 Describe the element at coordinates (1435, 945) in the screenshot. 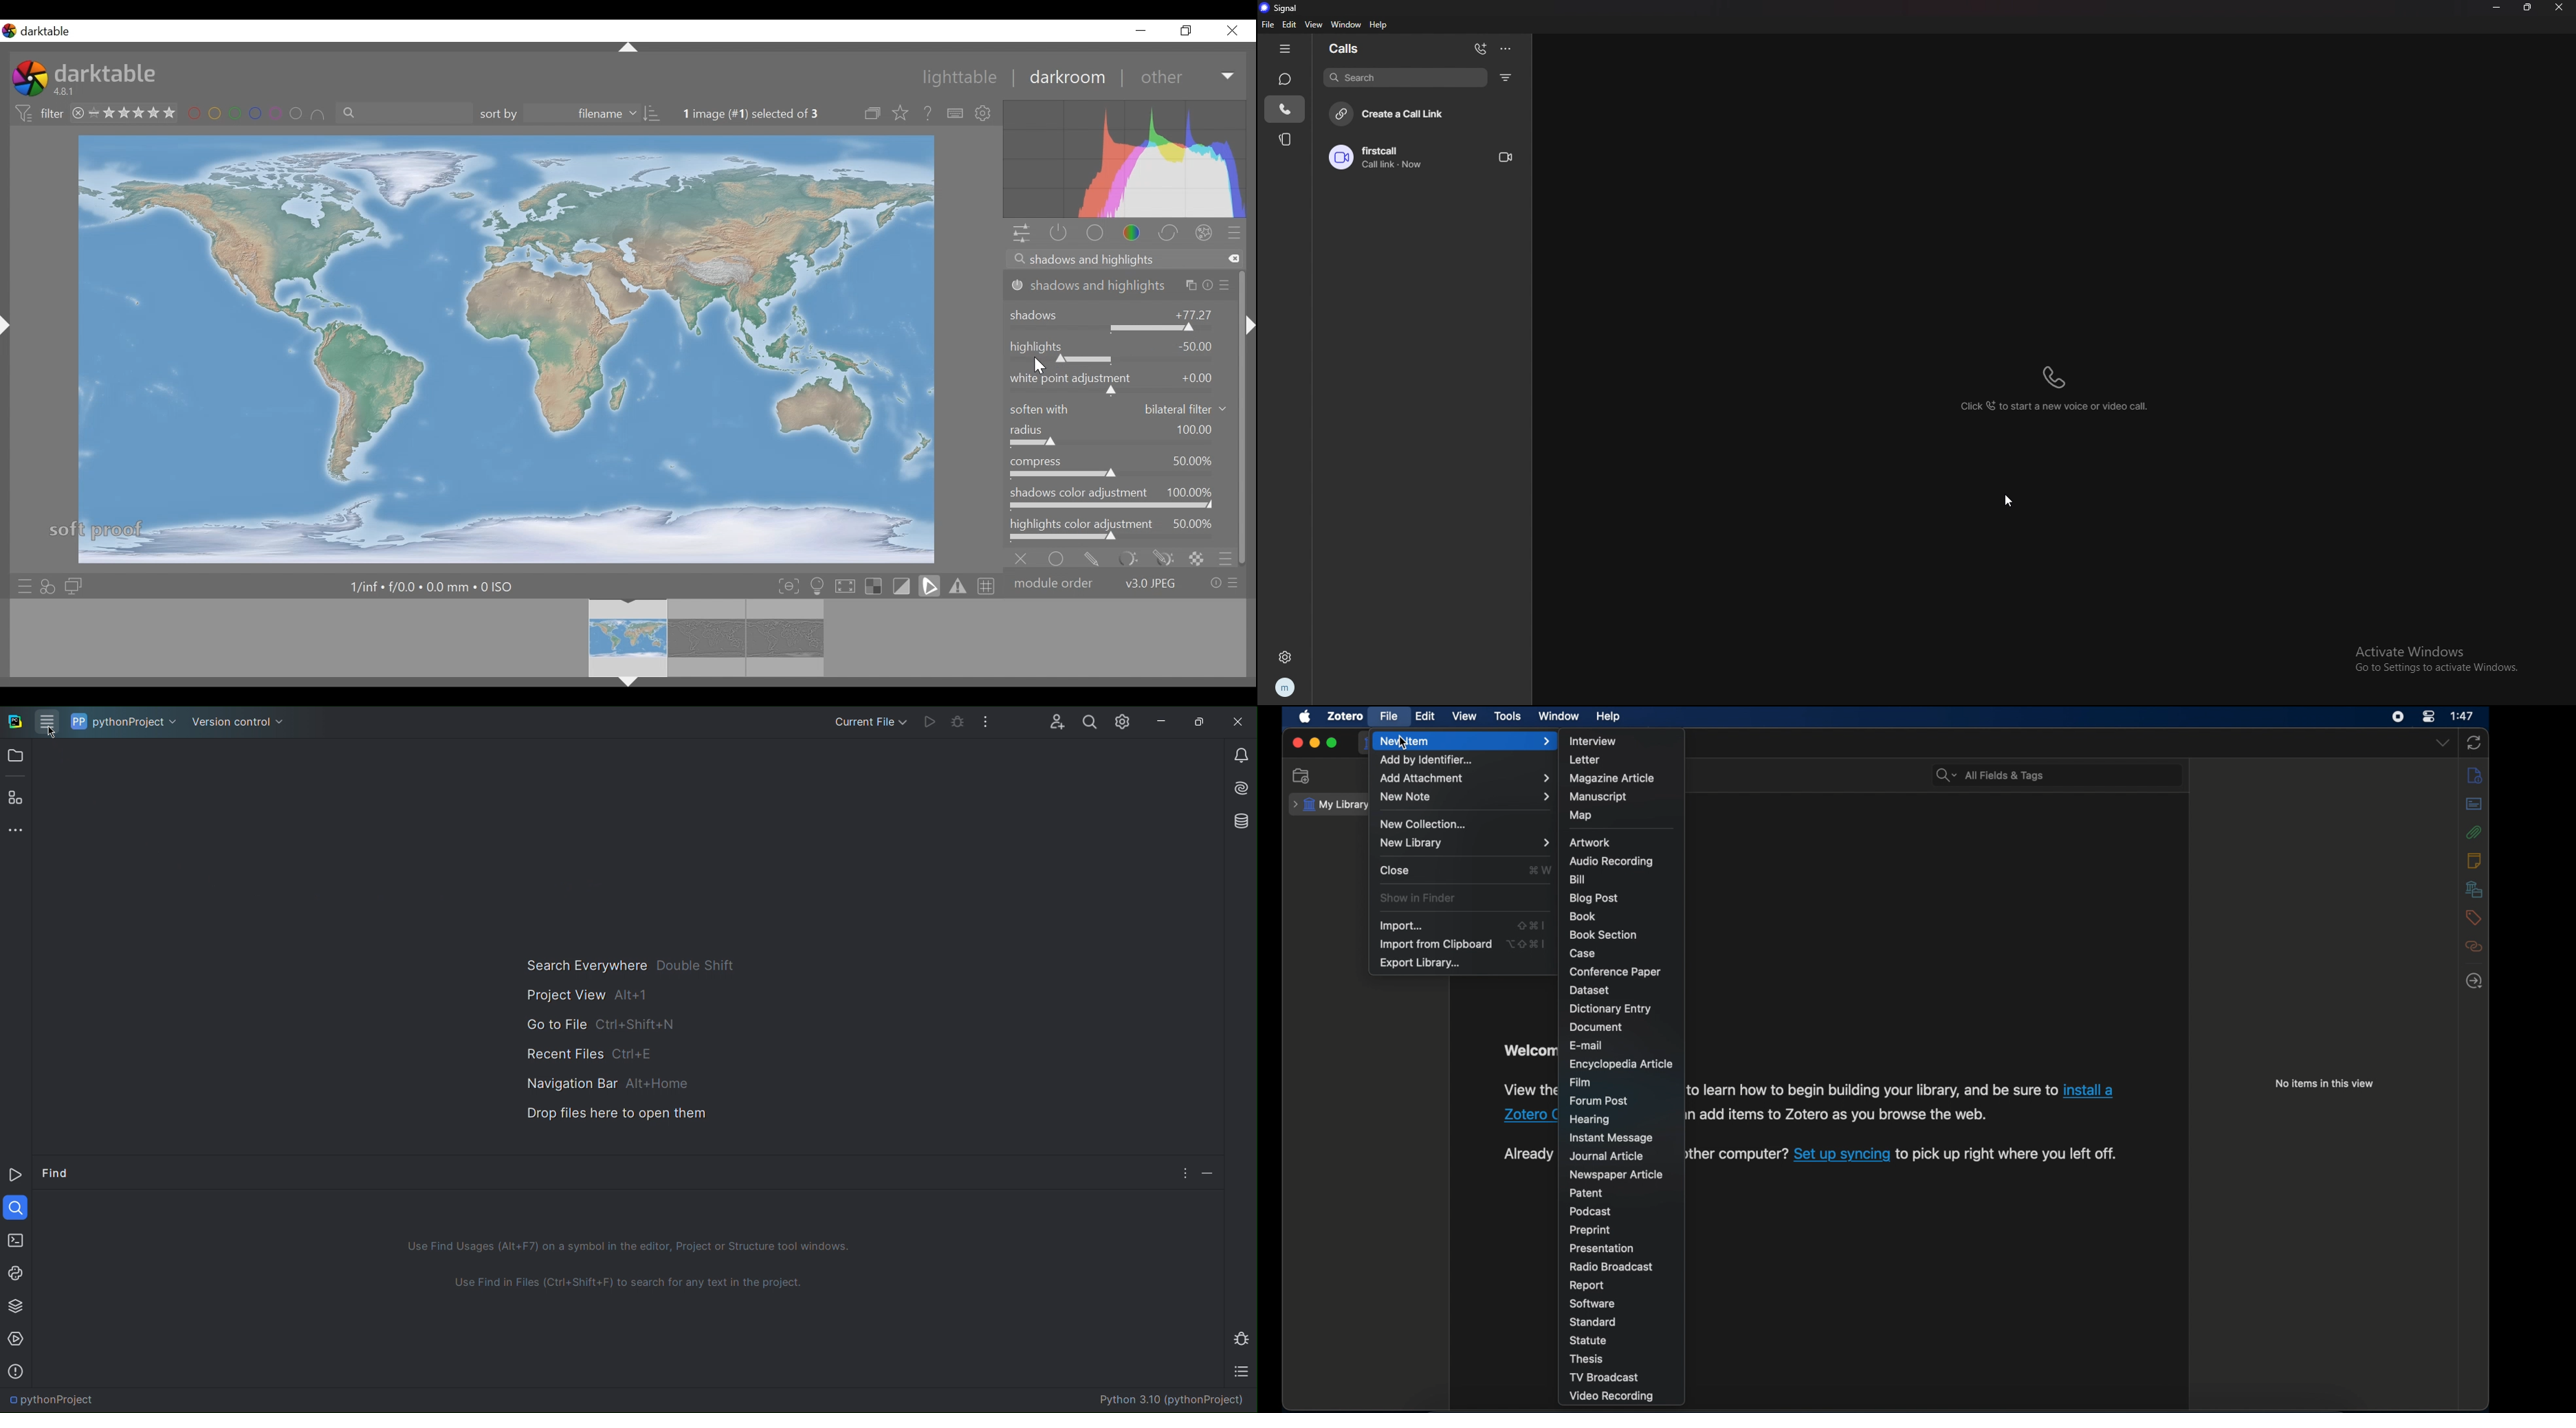

I see `import from clipboard` at that location.